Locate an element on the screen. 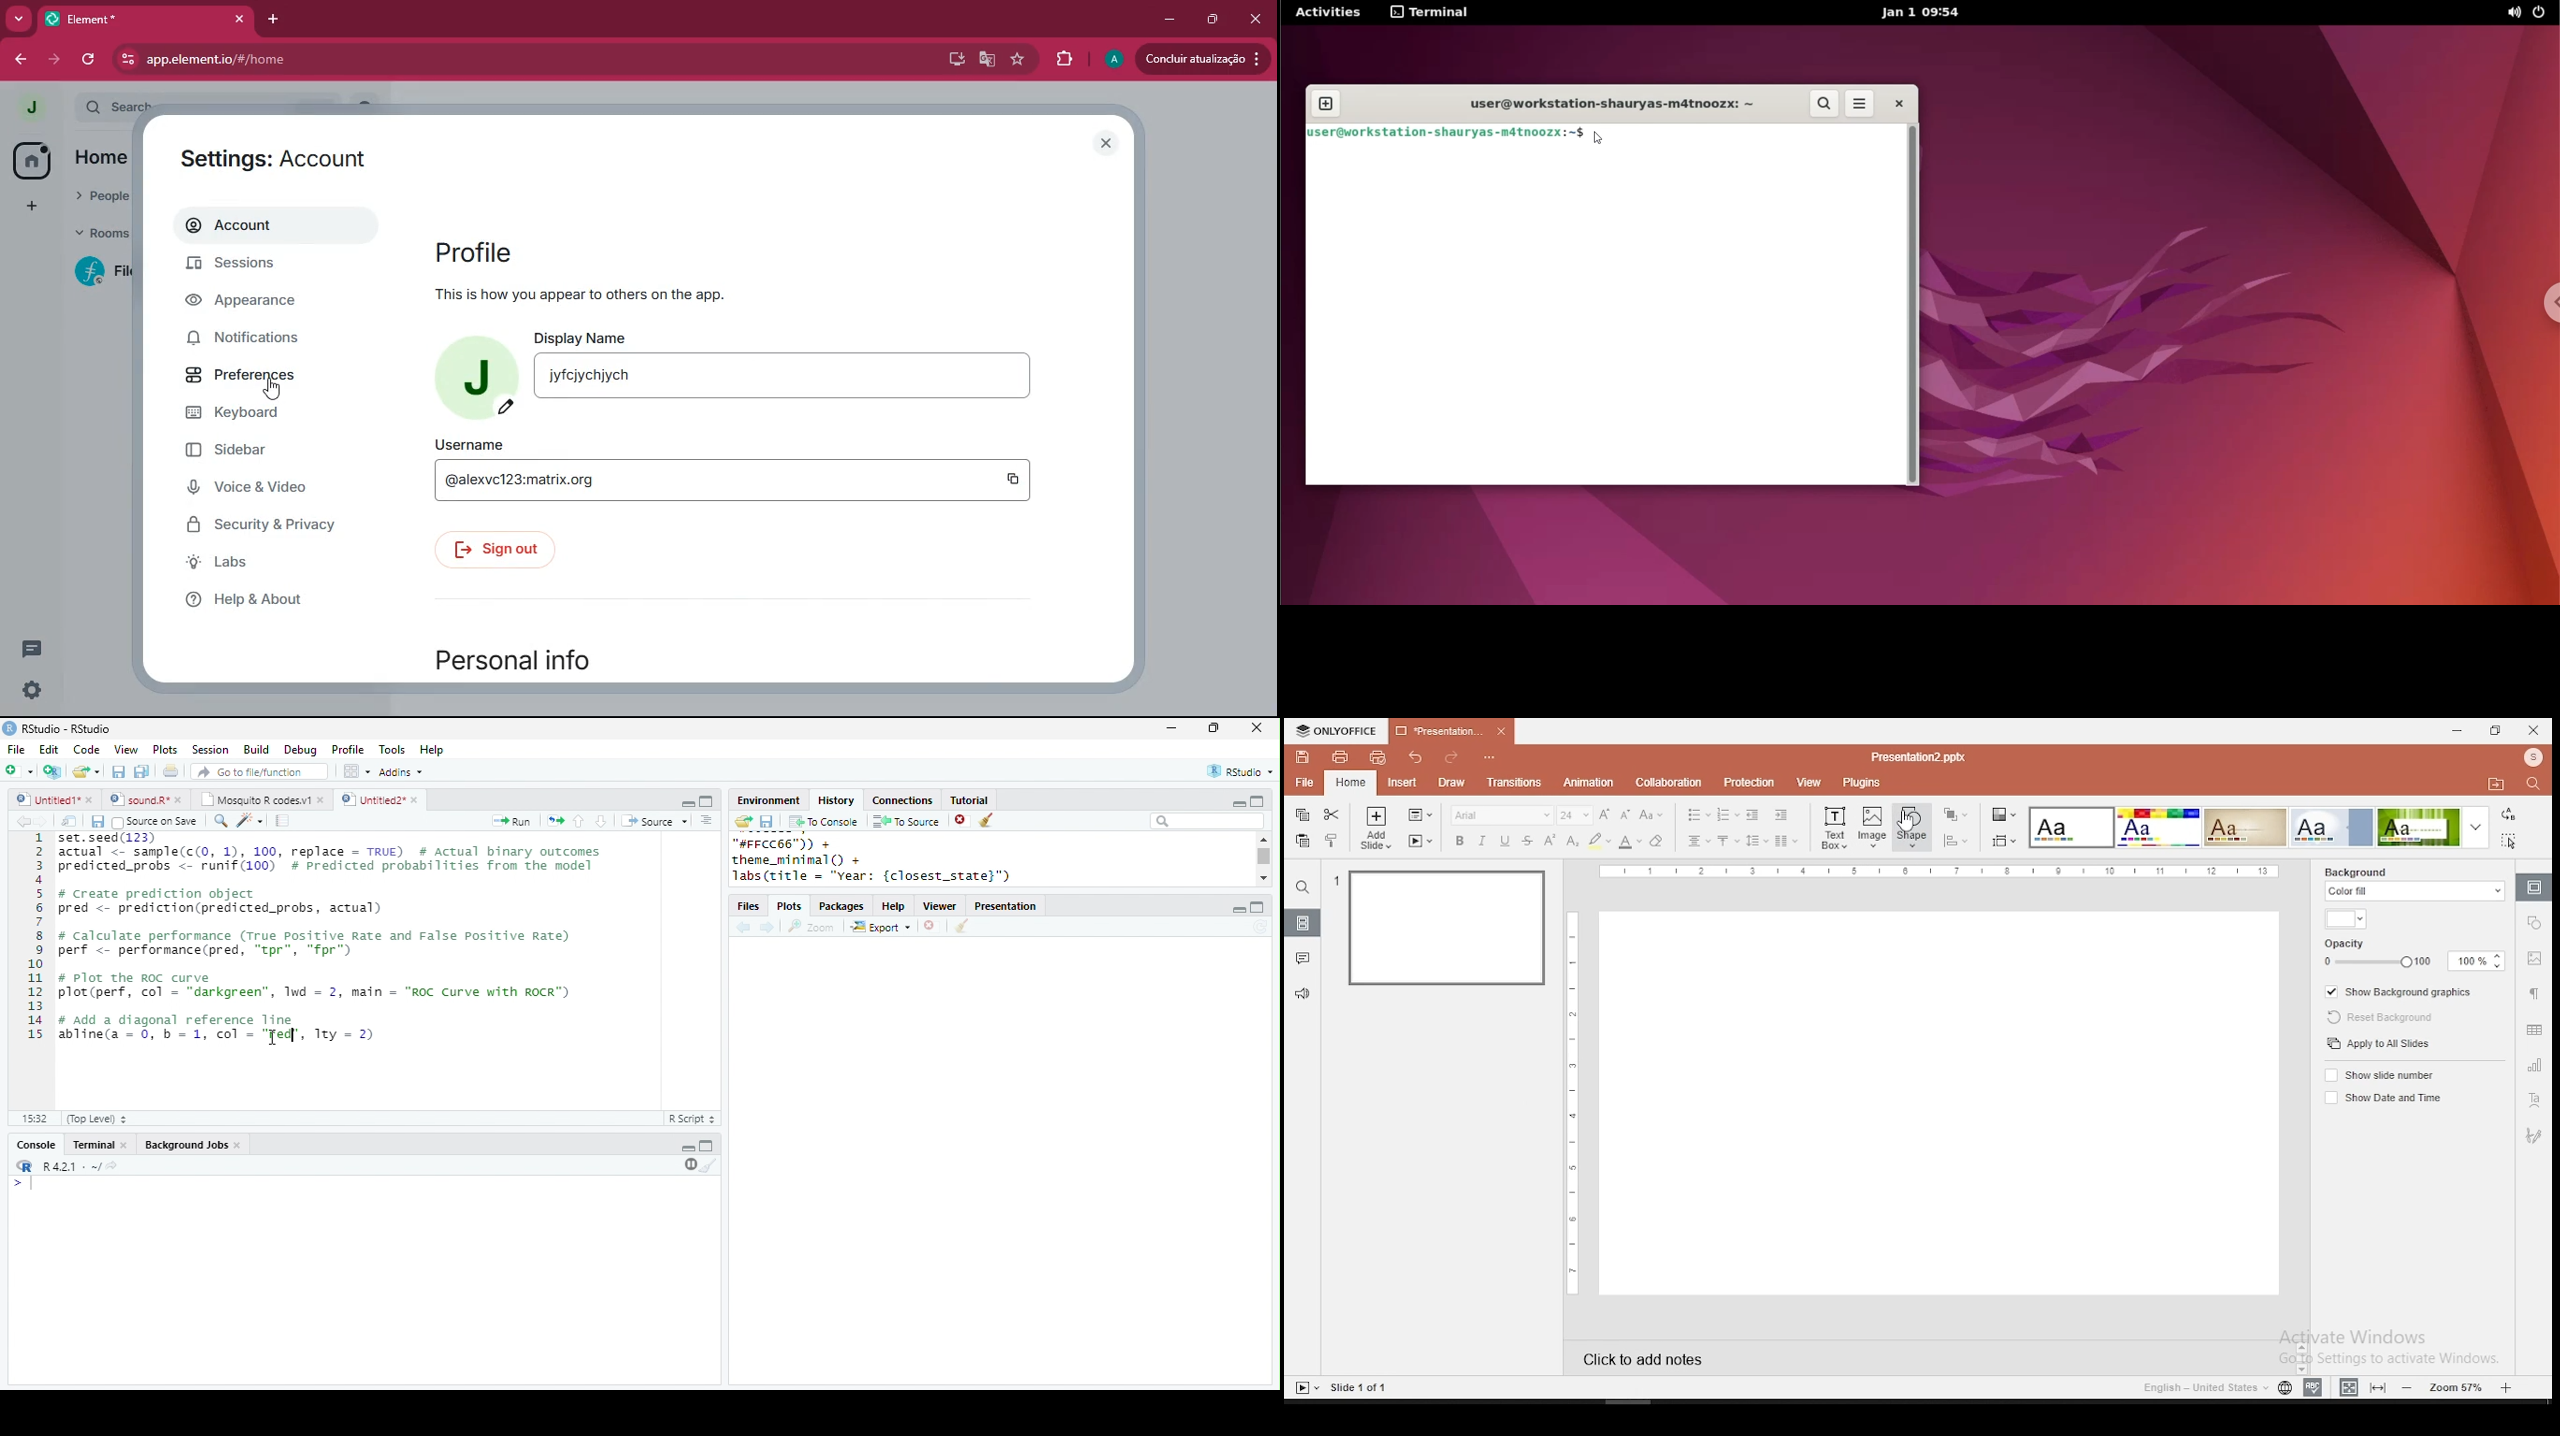 The width and height of the screenshot is (2576, 1456). close is located at coordinates (91, 800).